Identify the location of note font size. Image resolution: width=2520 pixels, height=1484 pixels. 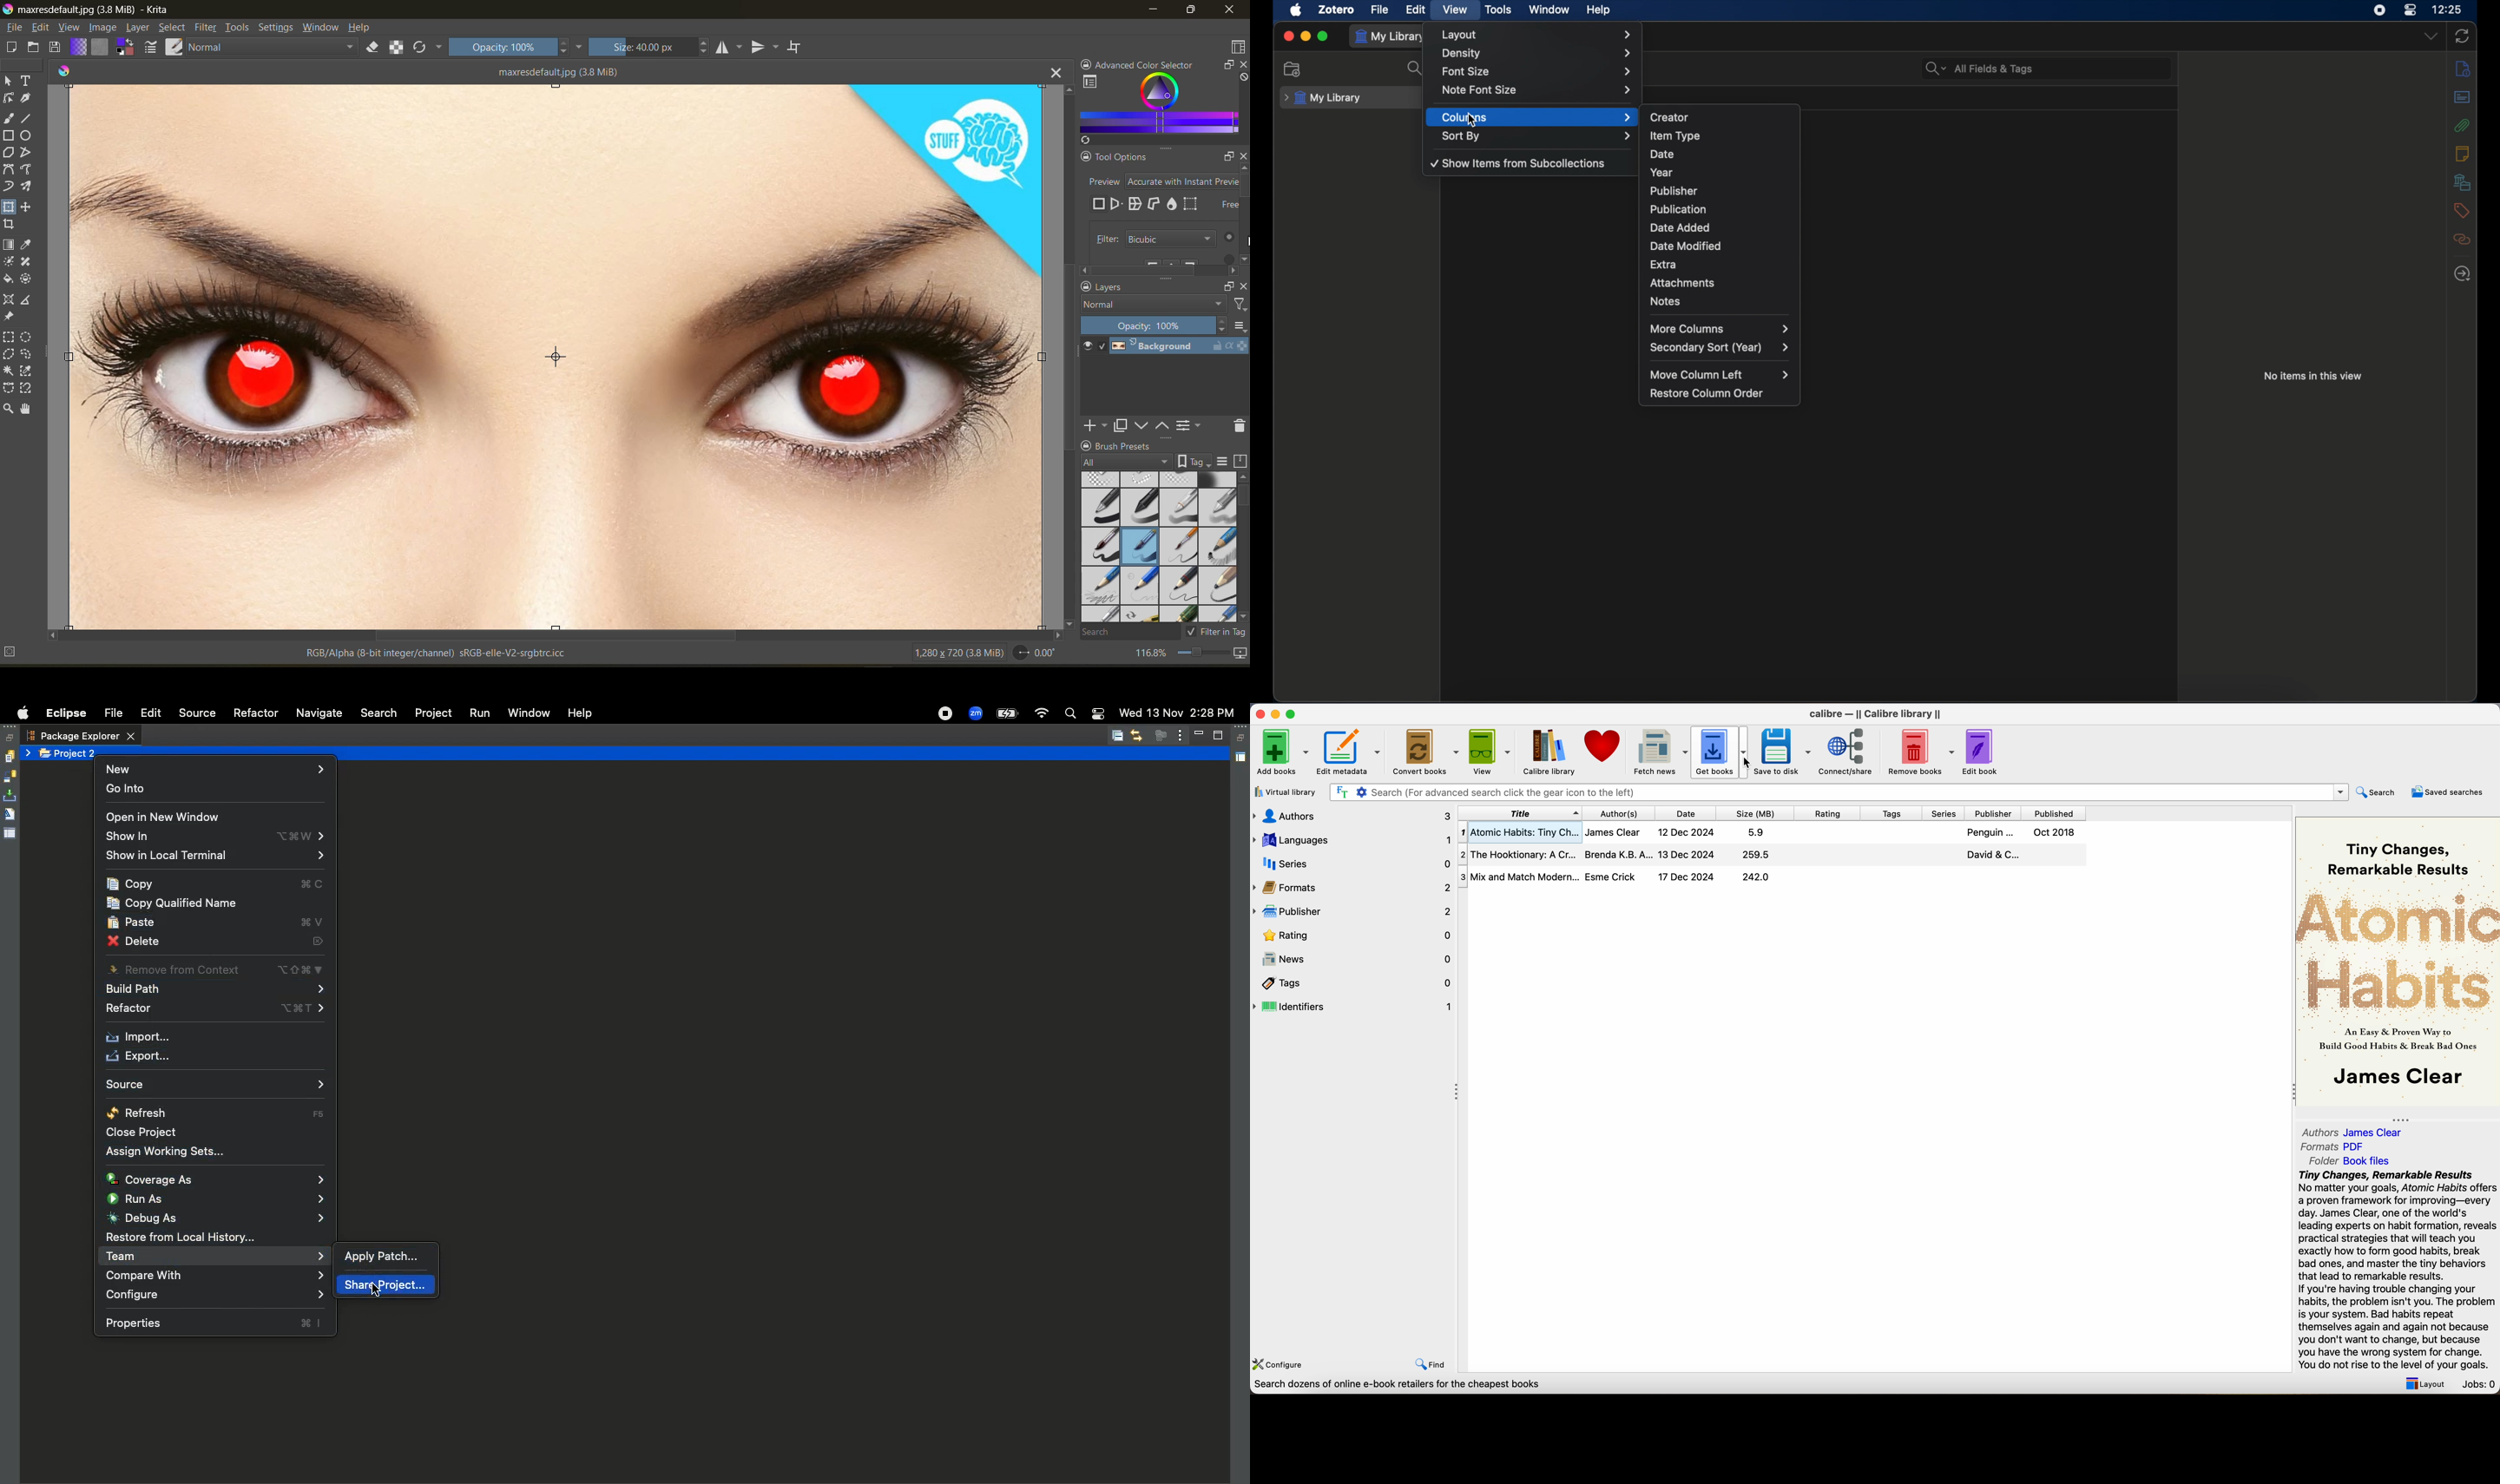
(1536, 90).